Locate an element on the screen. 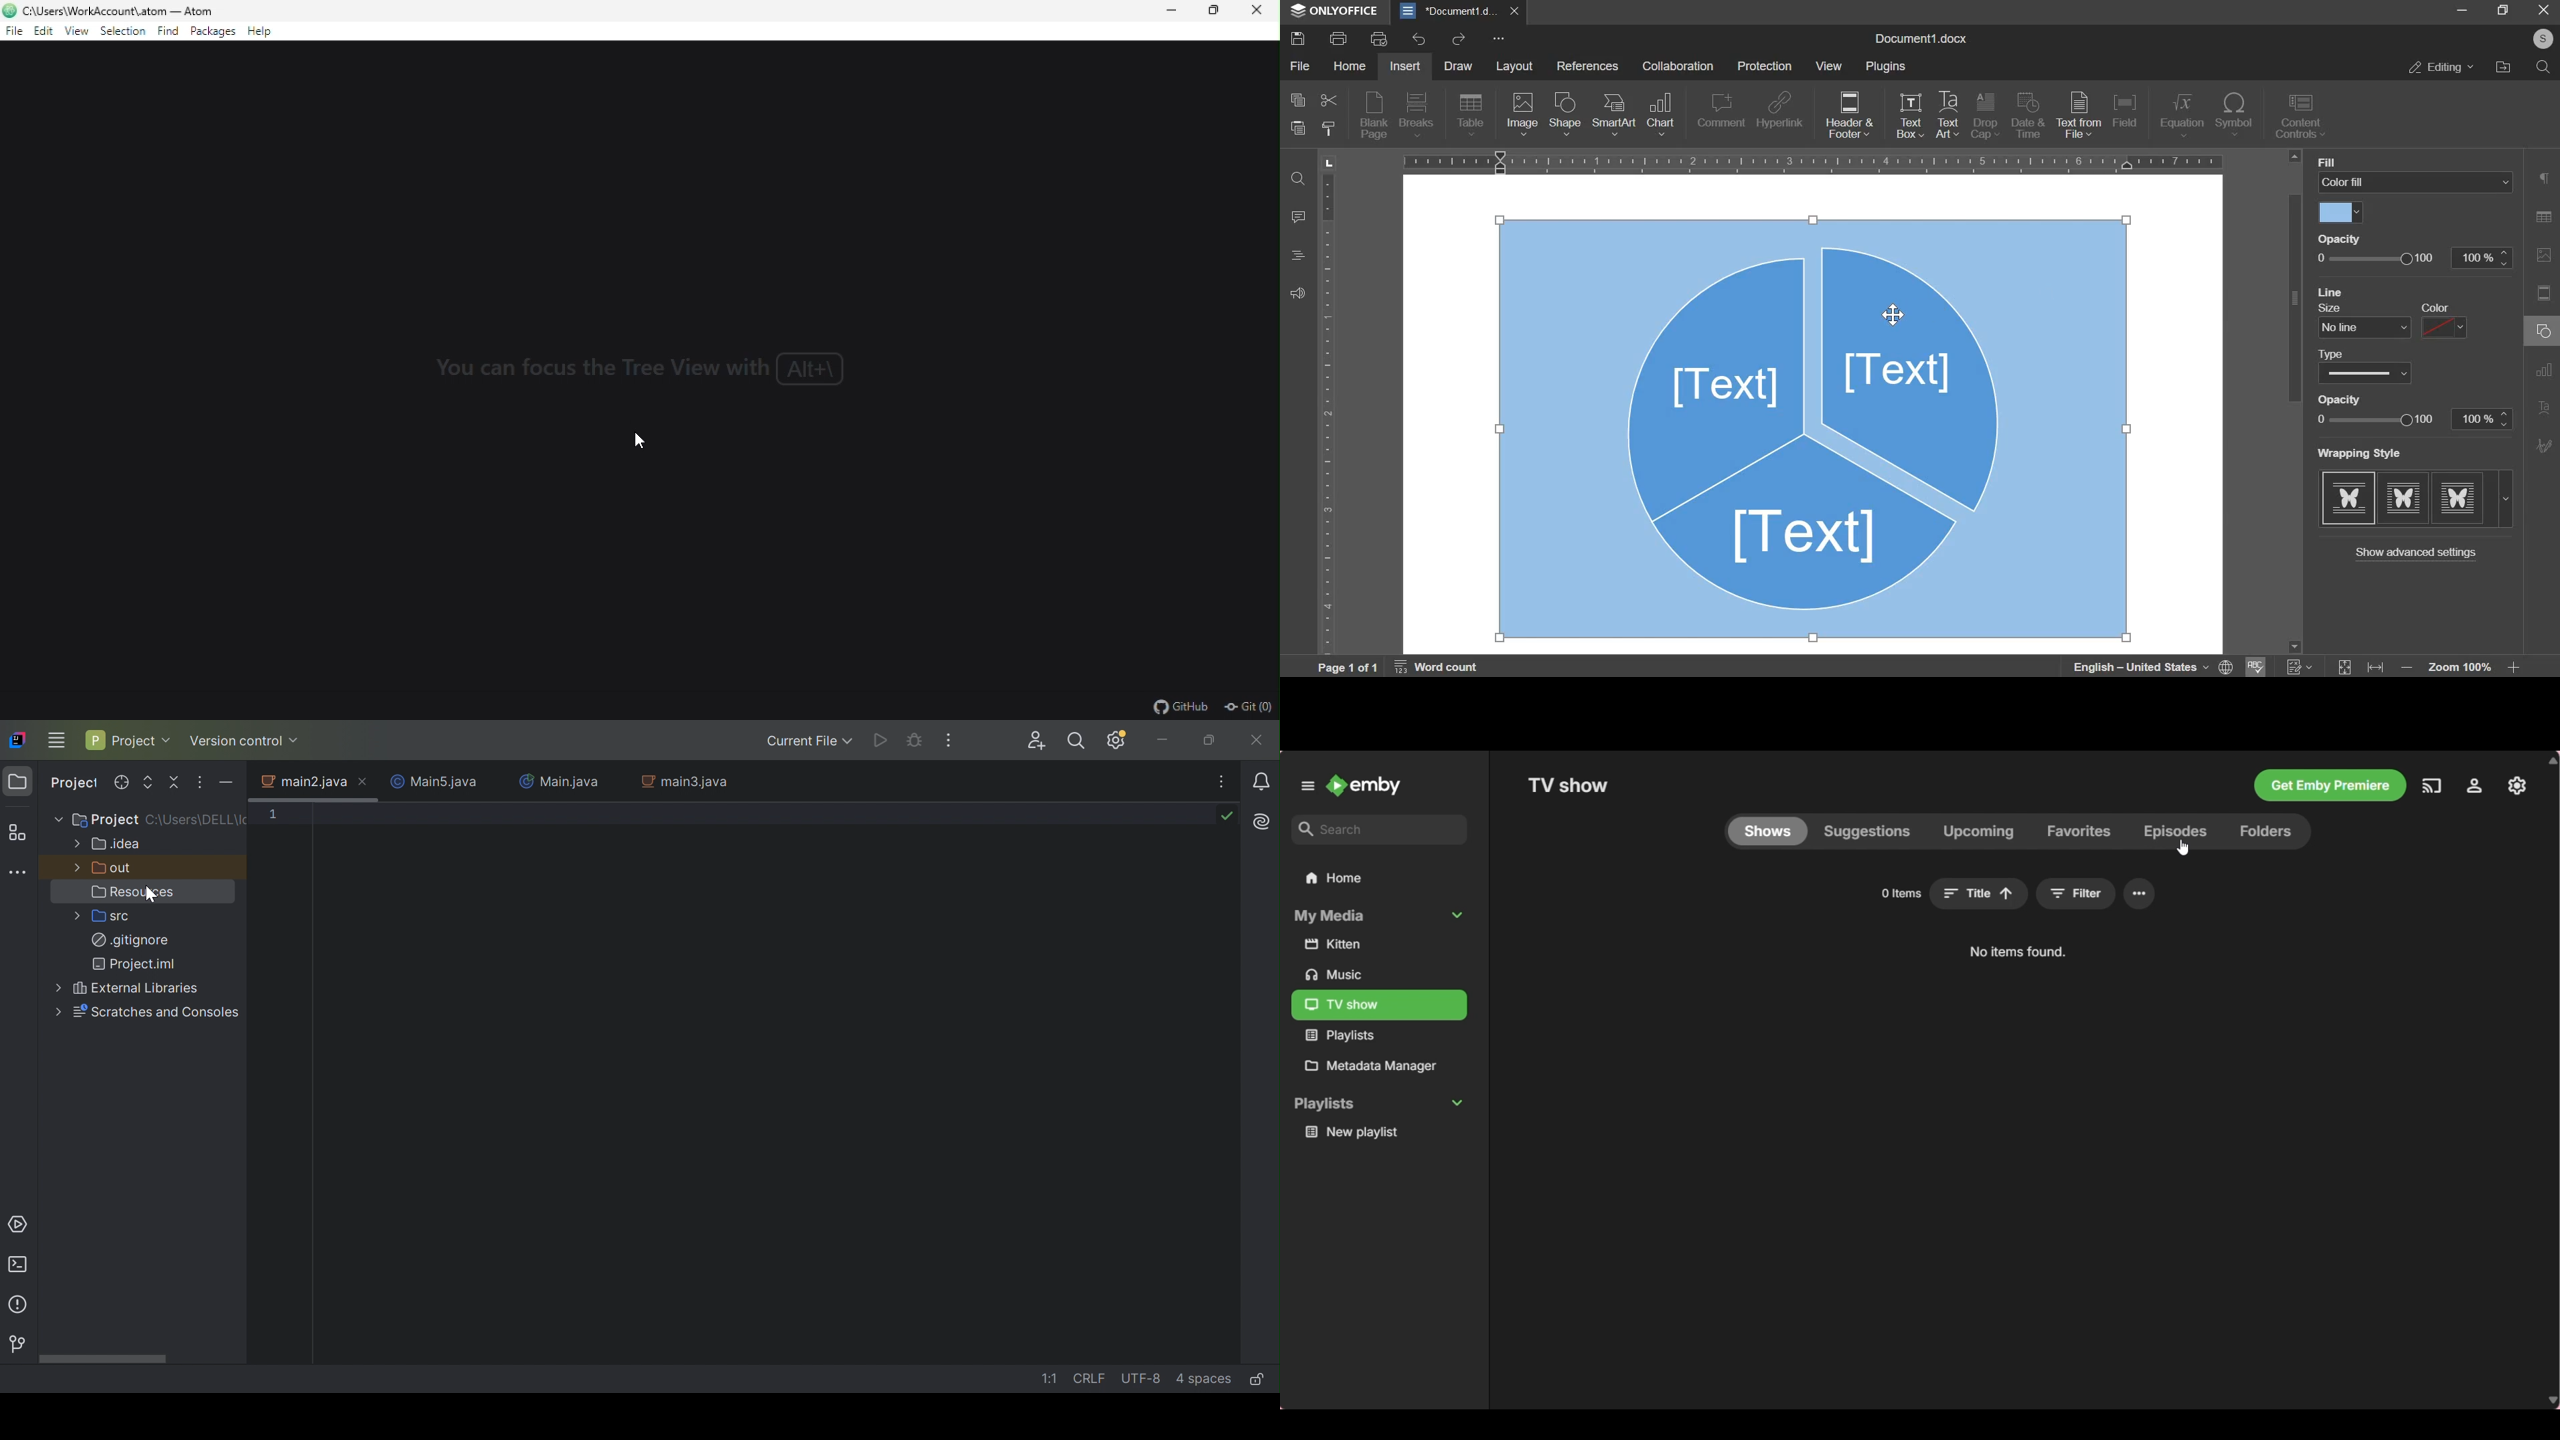 Image resolution: width=2576 pixels, height=1456 pixels. select fill color is located at coordinates (2344, 214).